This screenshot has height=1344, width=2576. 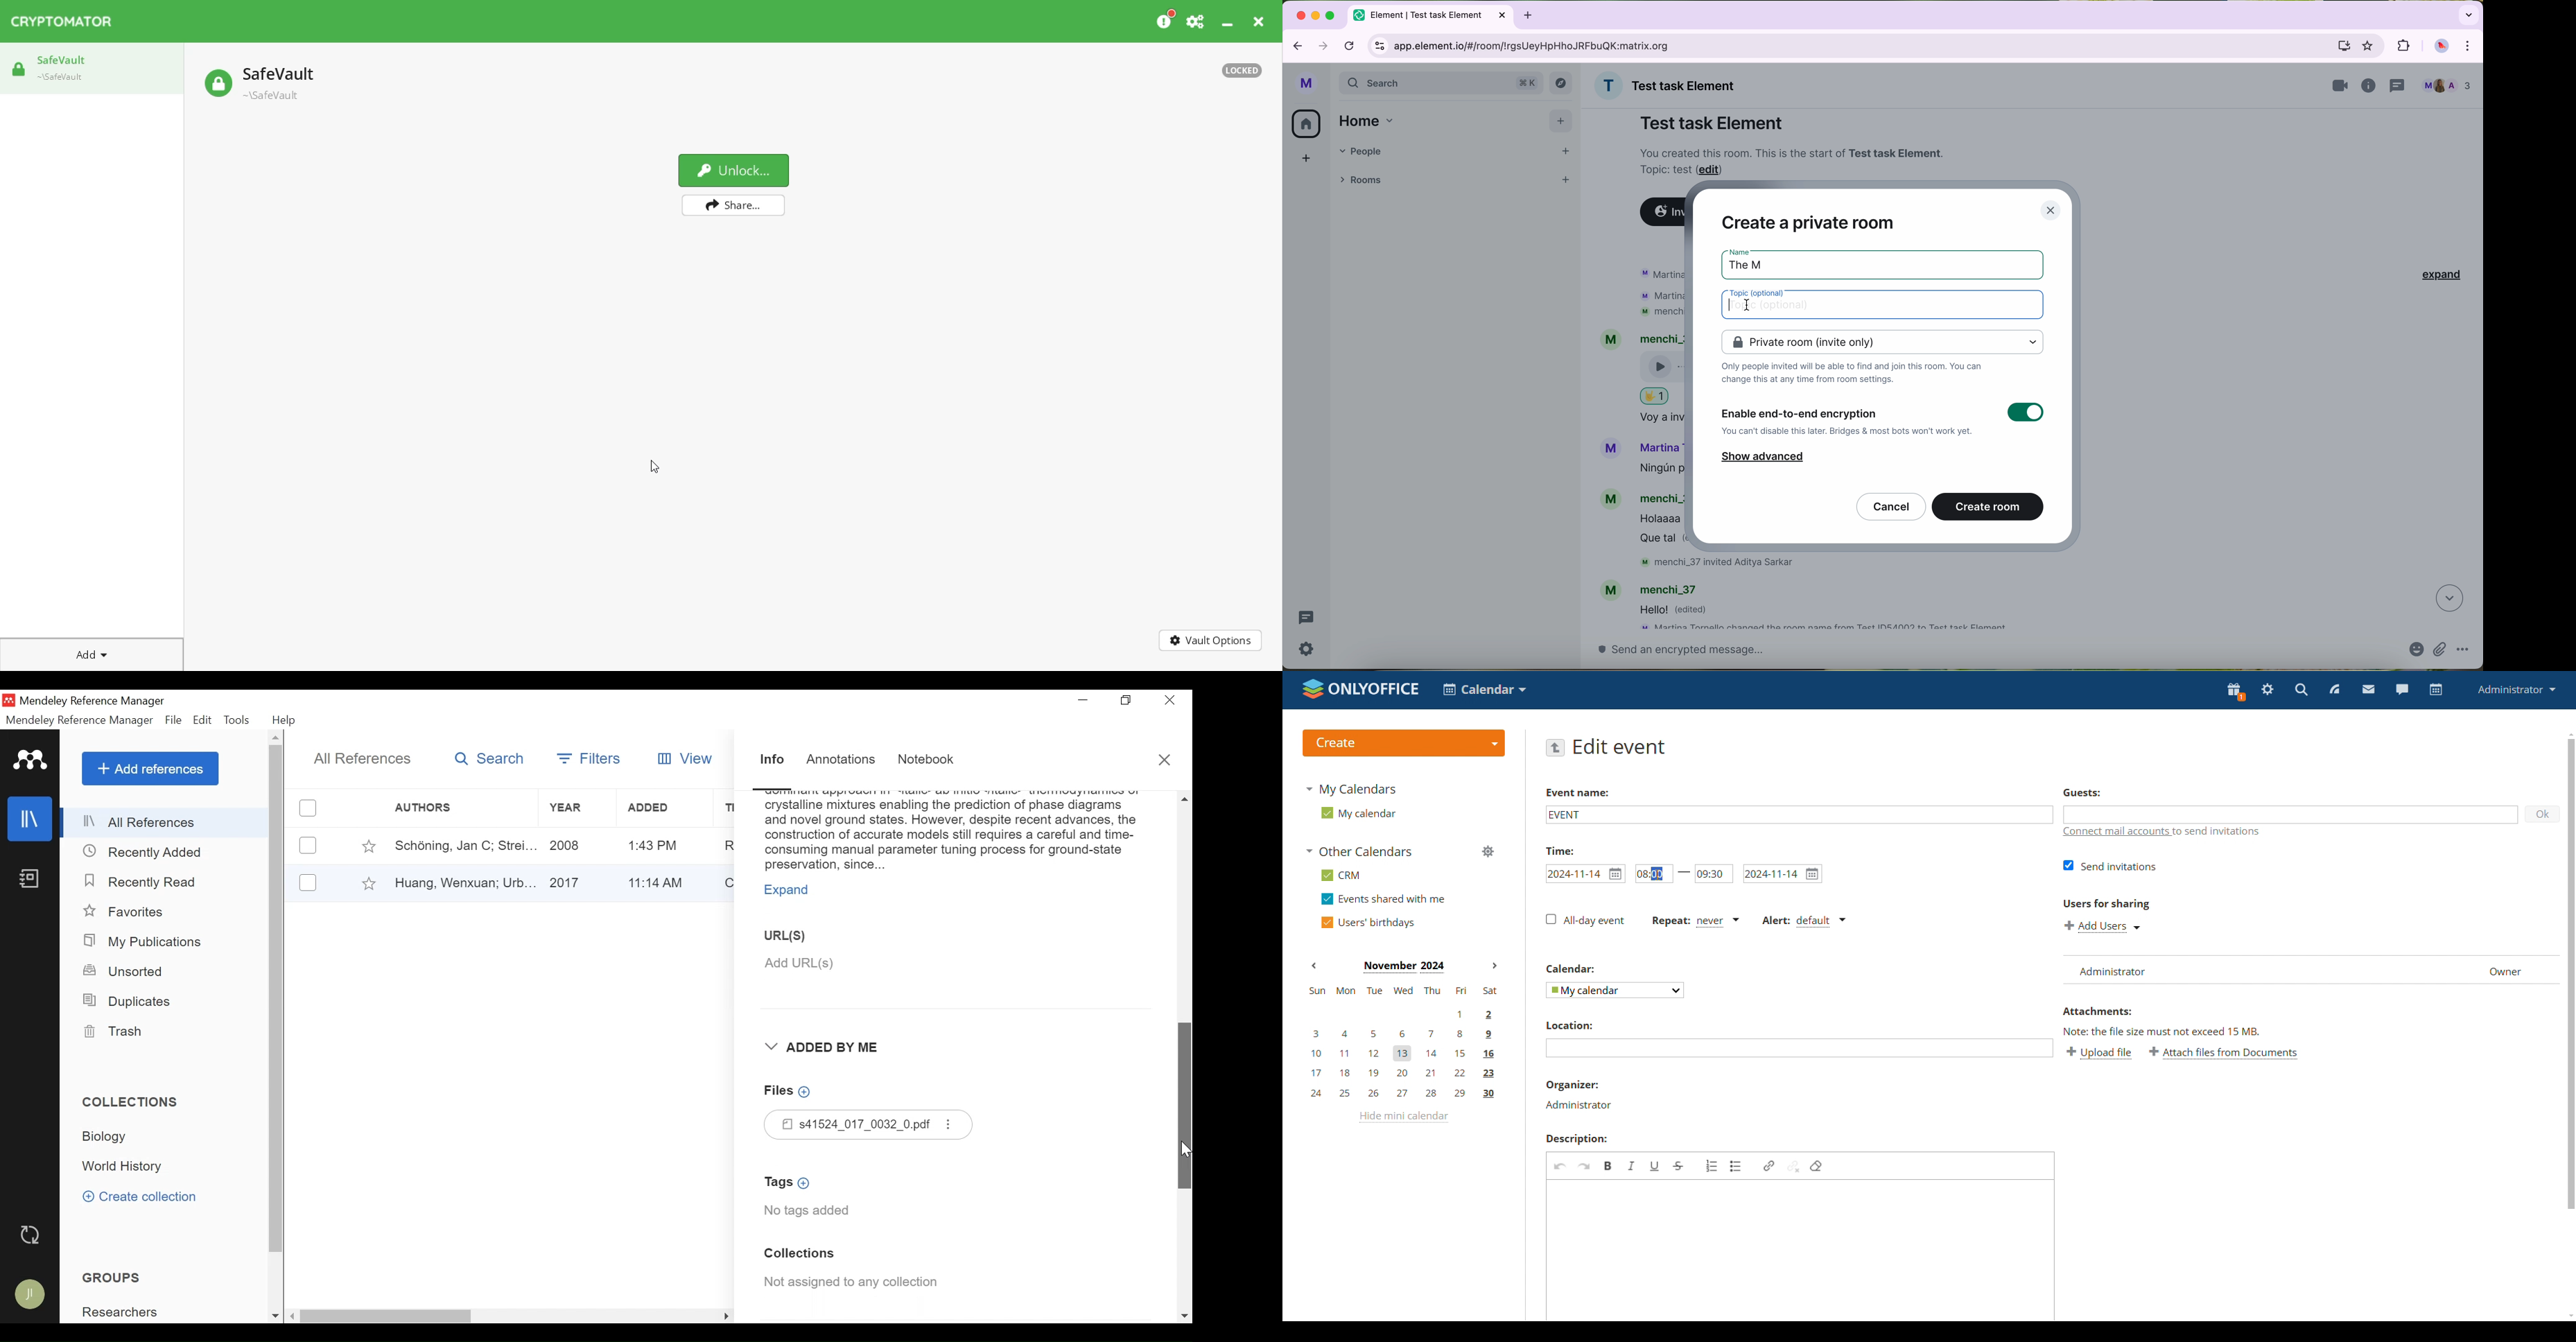 What do you see at coordinates (1185, 1105) in the screenshot?
I see `Vertical Scroll bar` at bounding box center [1185, 1105].